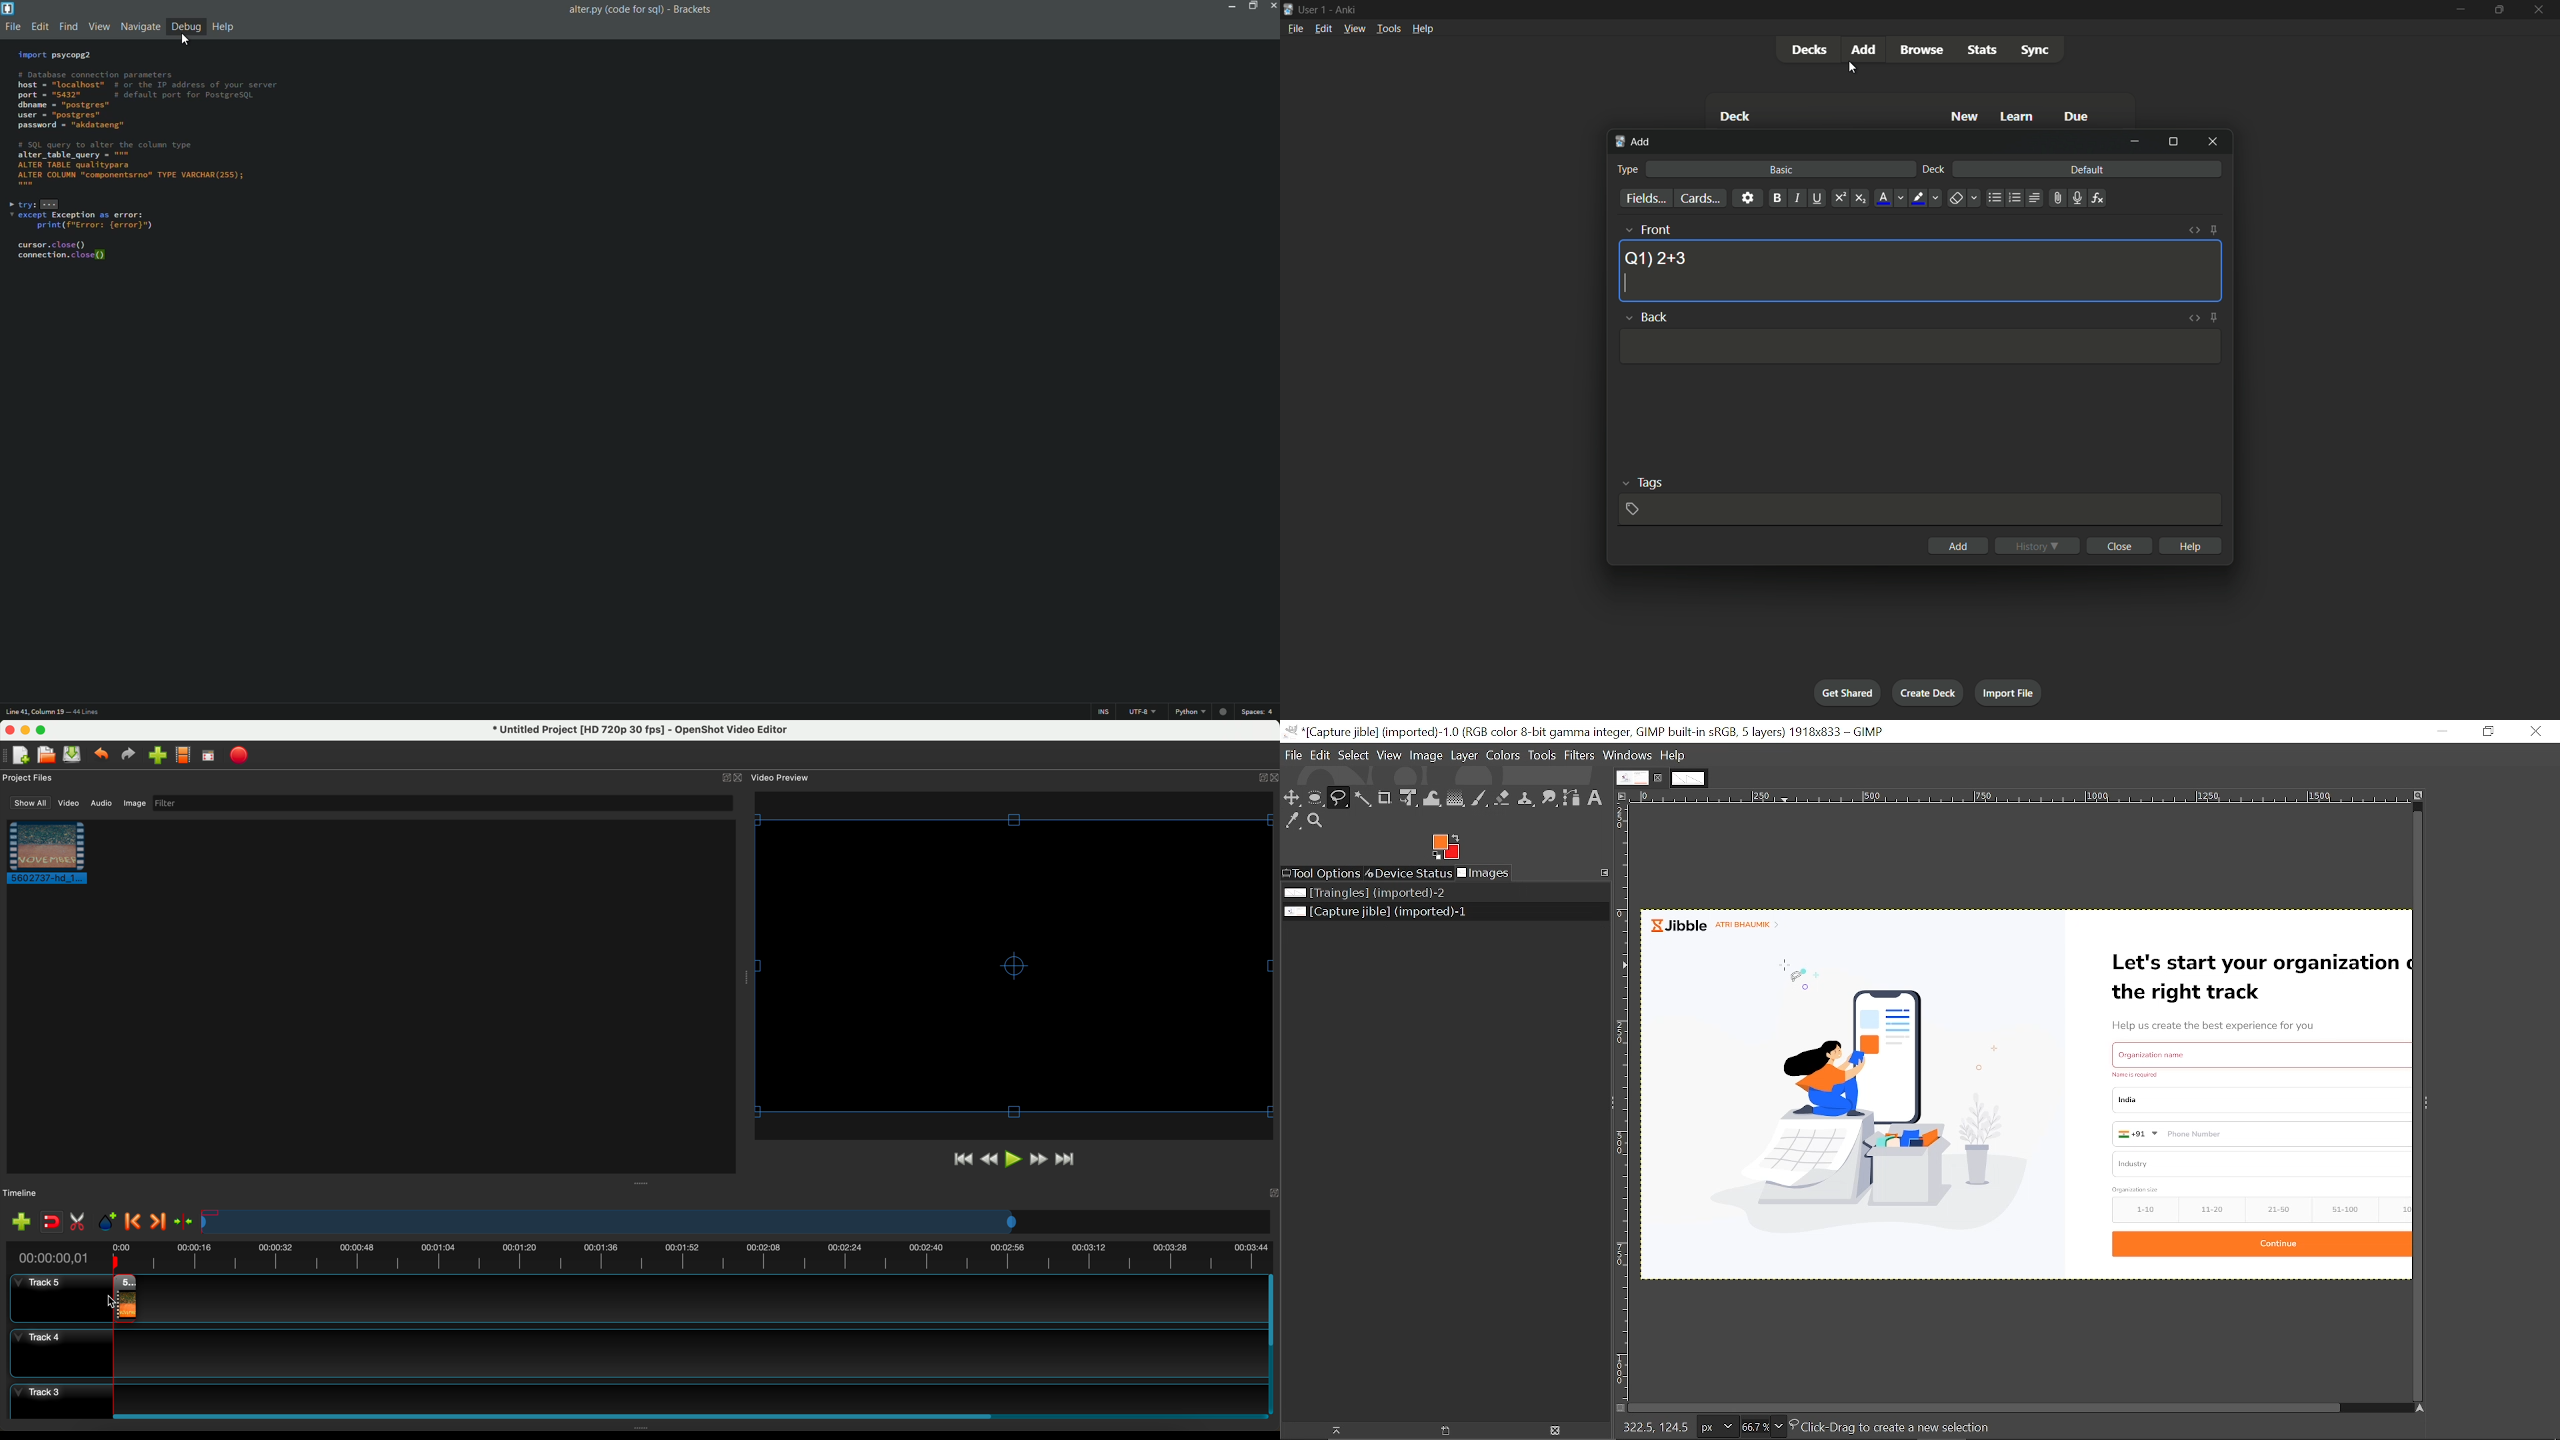 The image size is (2576, 1456). Describe the element at coordinates (695, 10) in the screenshot. I see `Brackets` at that location.